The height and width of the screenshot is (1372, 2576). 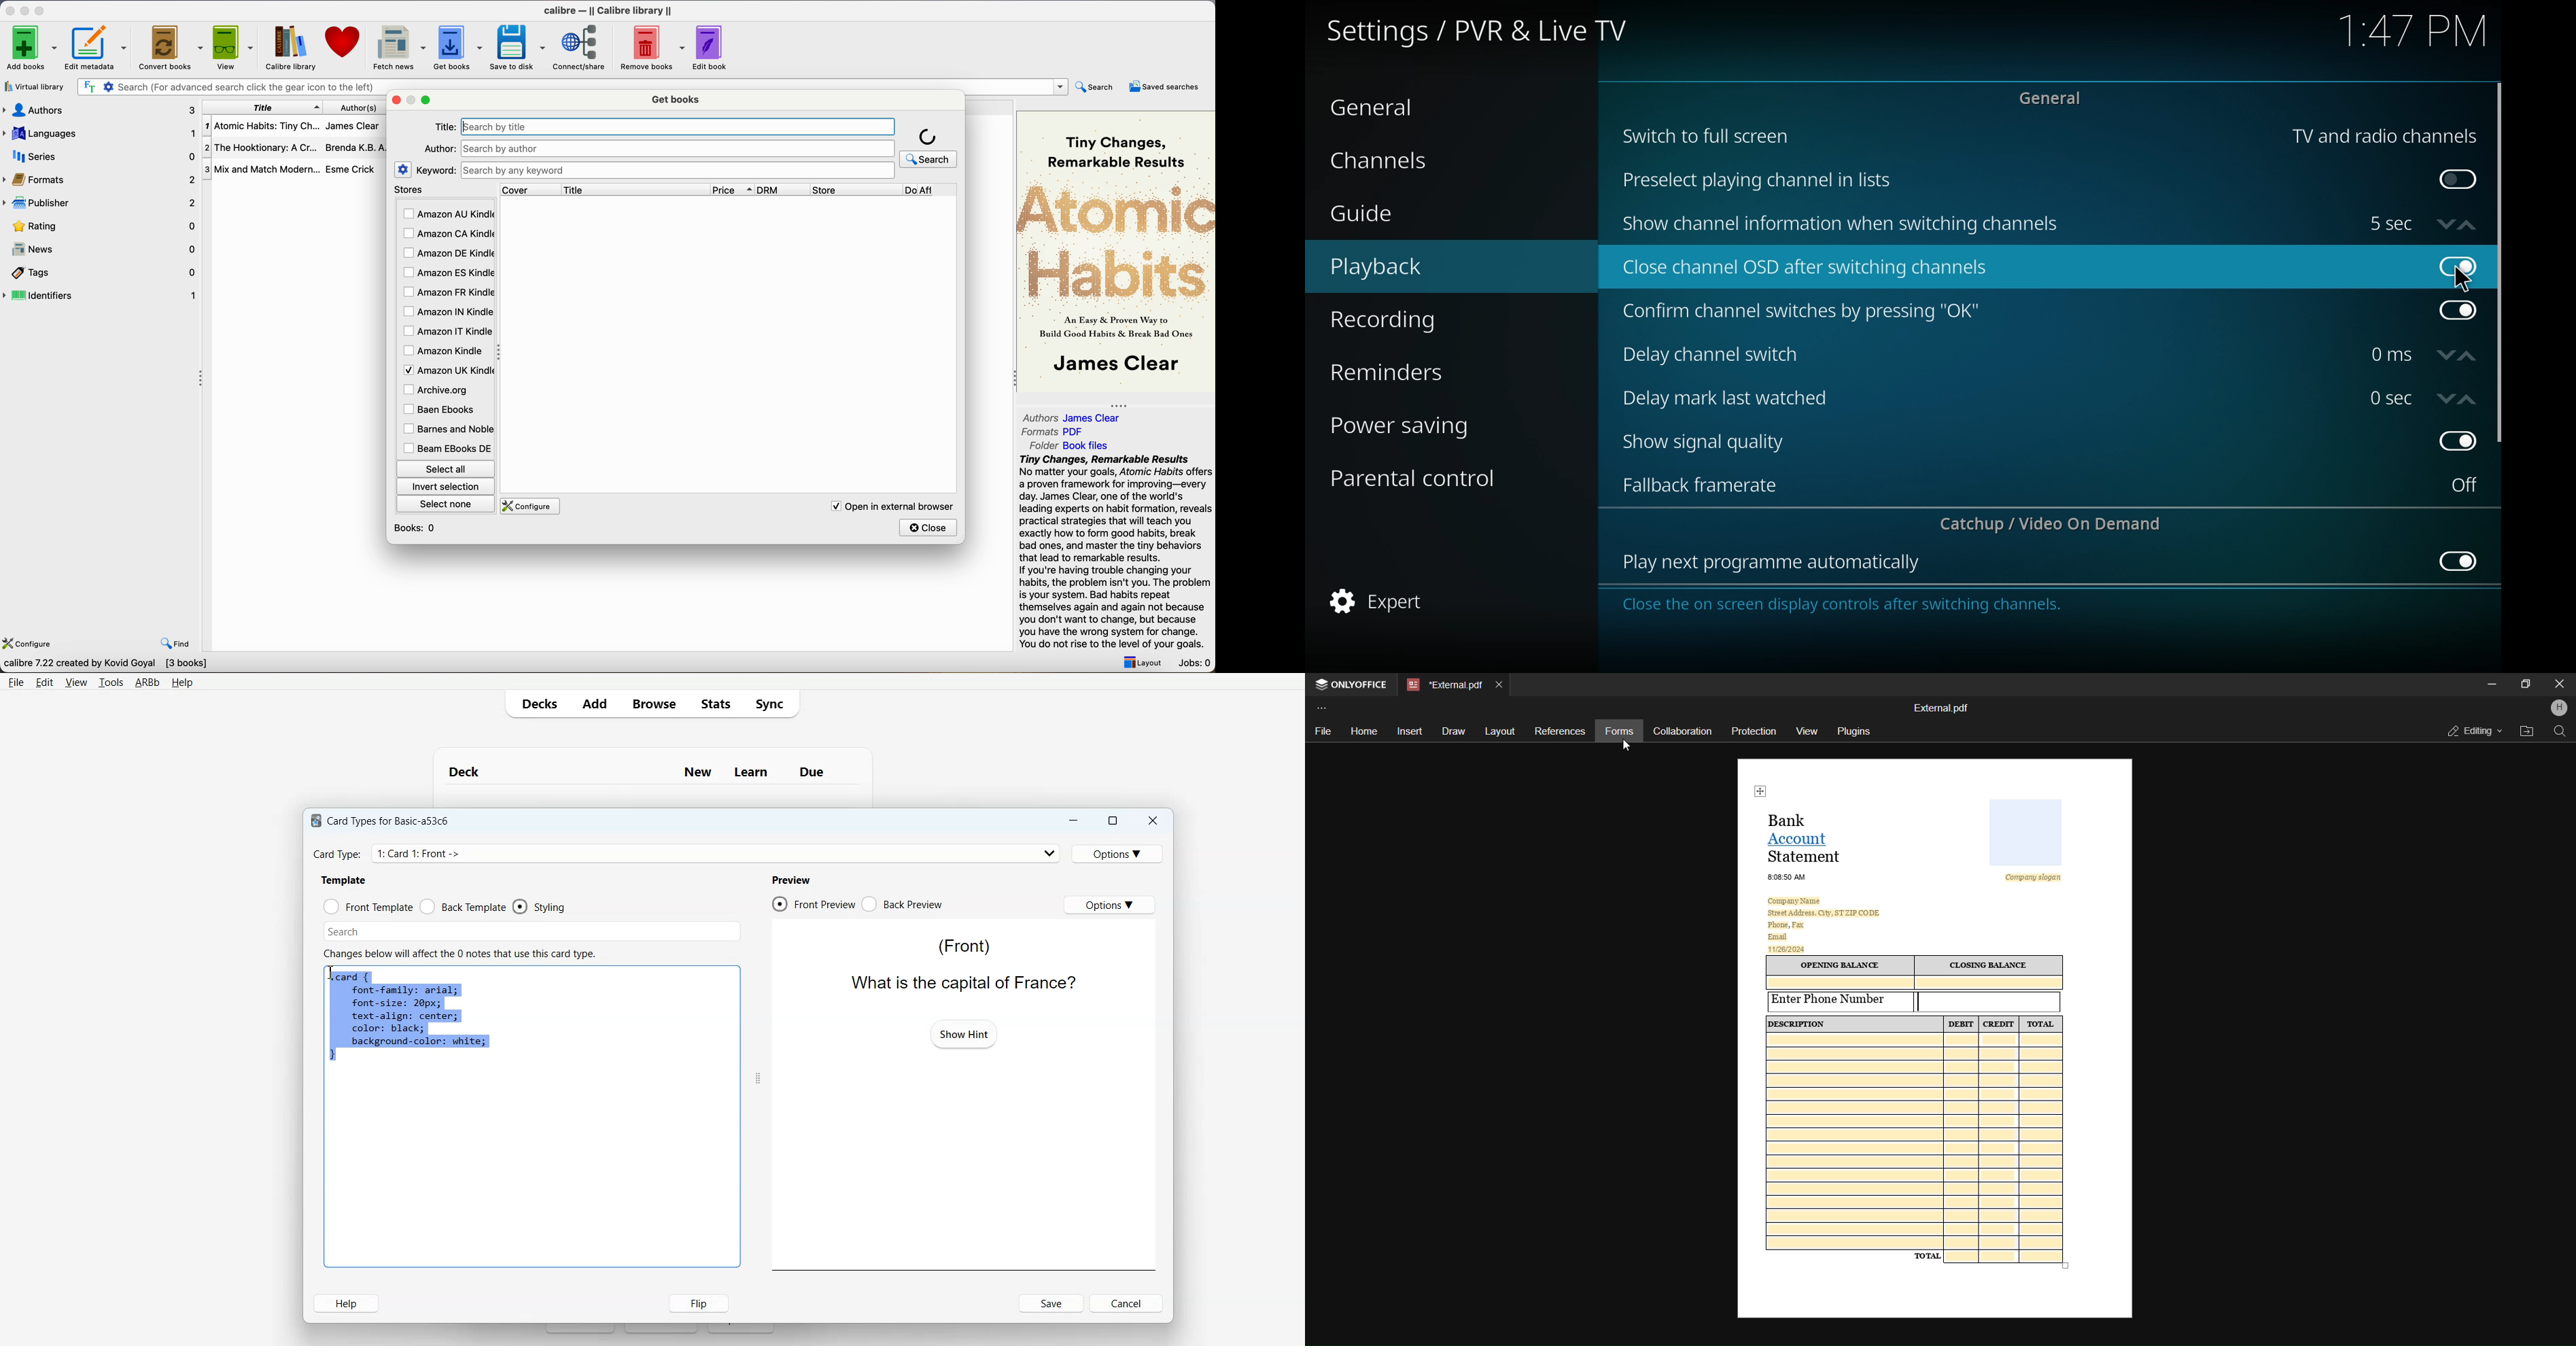 I want to click on Amazon IT Kindle, so click(x=448, y=332).